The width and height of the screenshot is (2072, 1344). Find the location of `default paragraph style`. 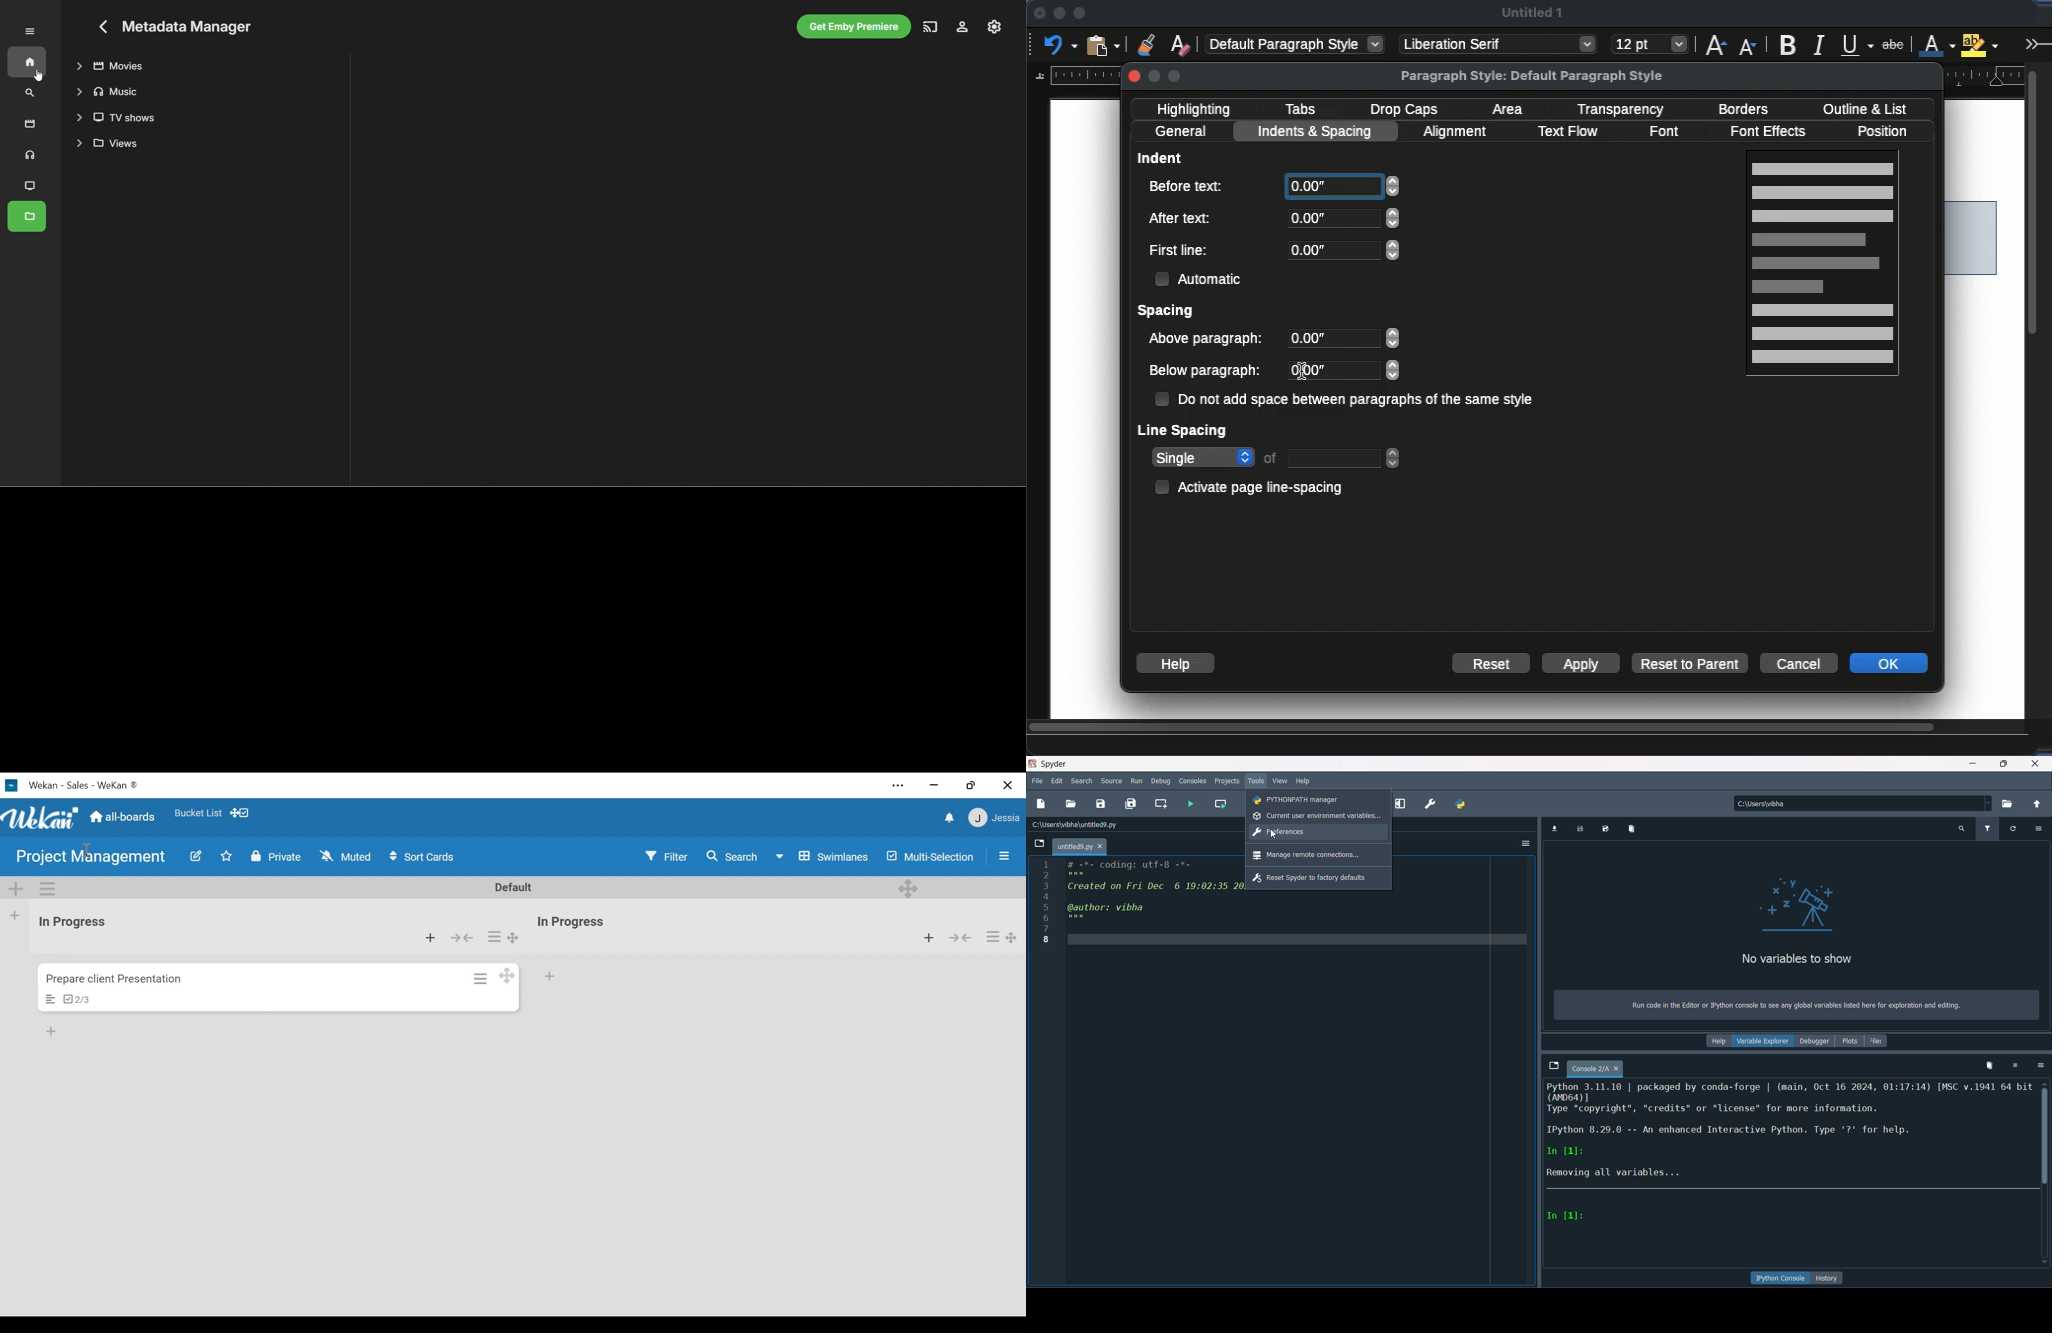

default paragraph style is located at coordinates (1296, 43).